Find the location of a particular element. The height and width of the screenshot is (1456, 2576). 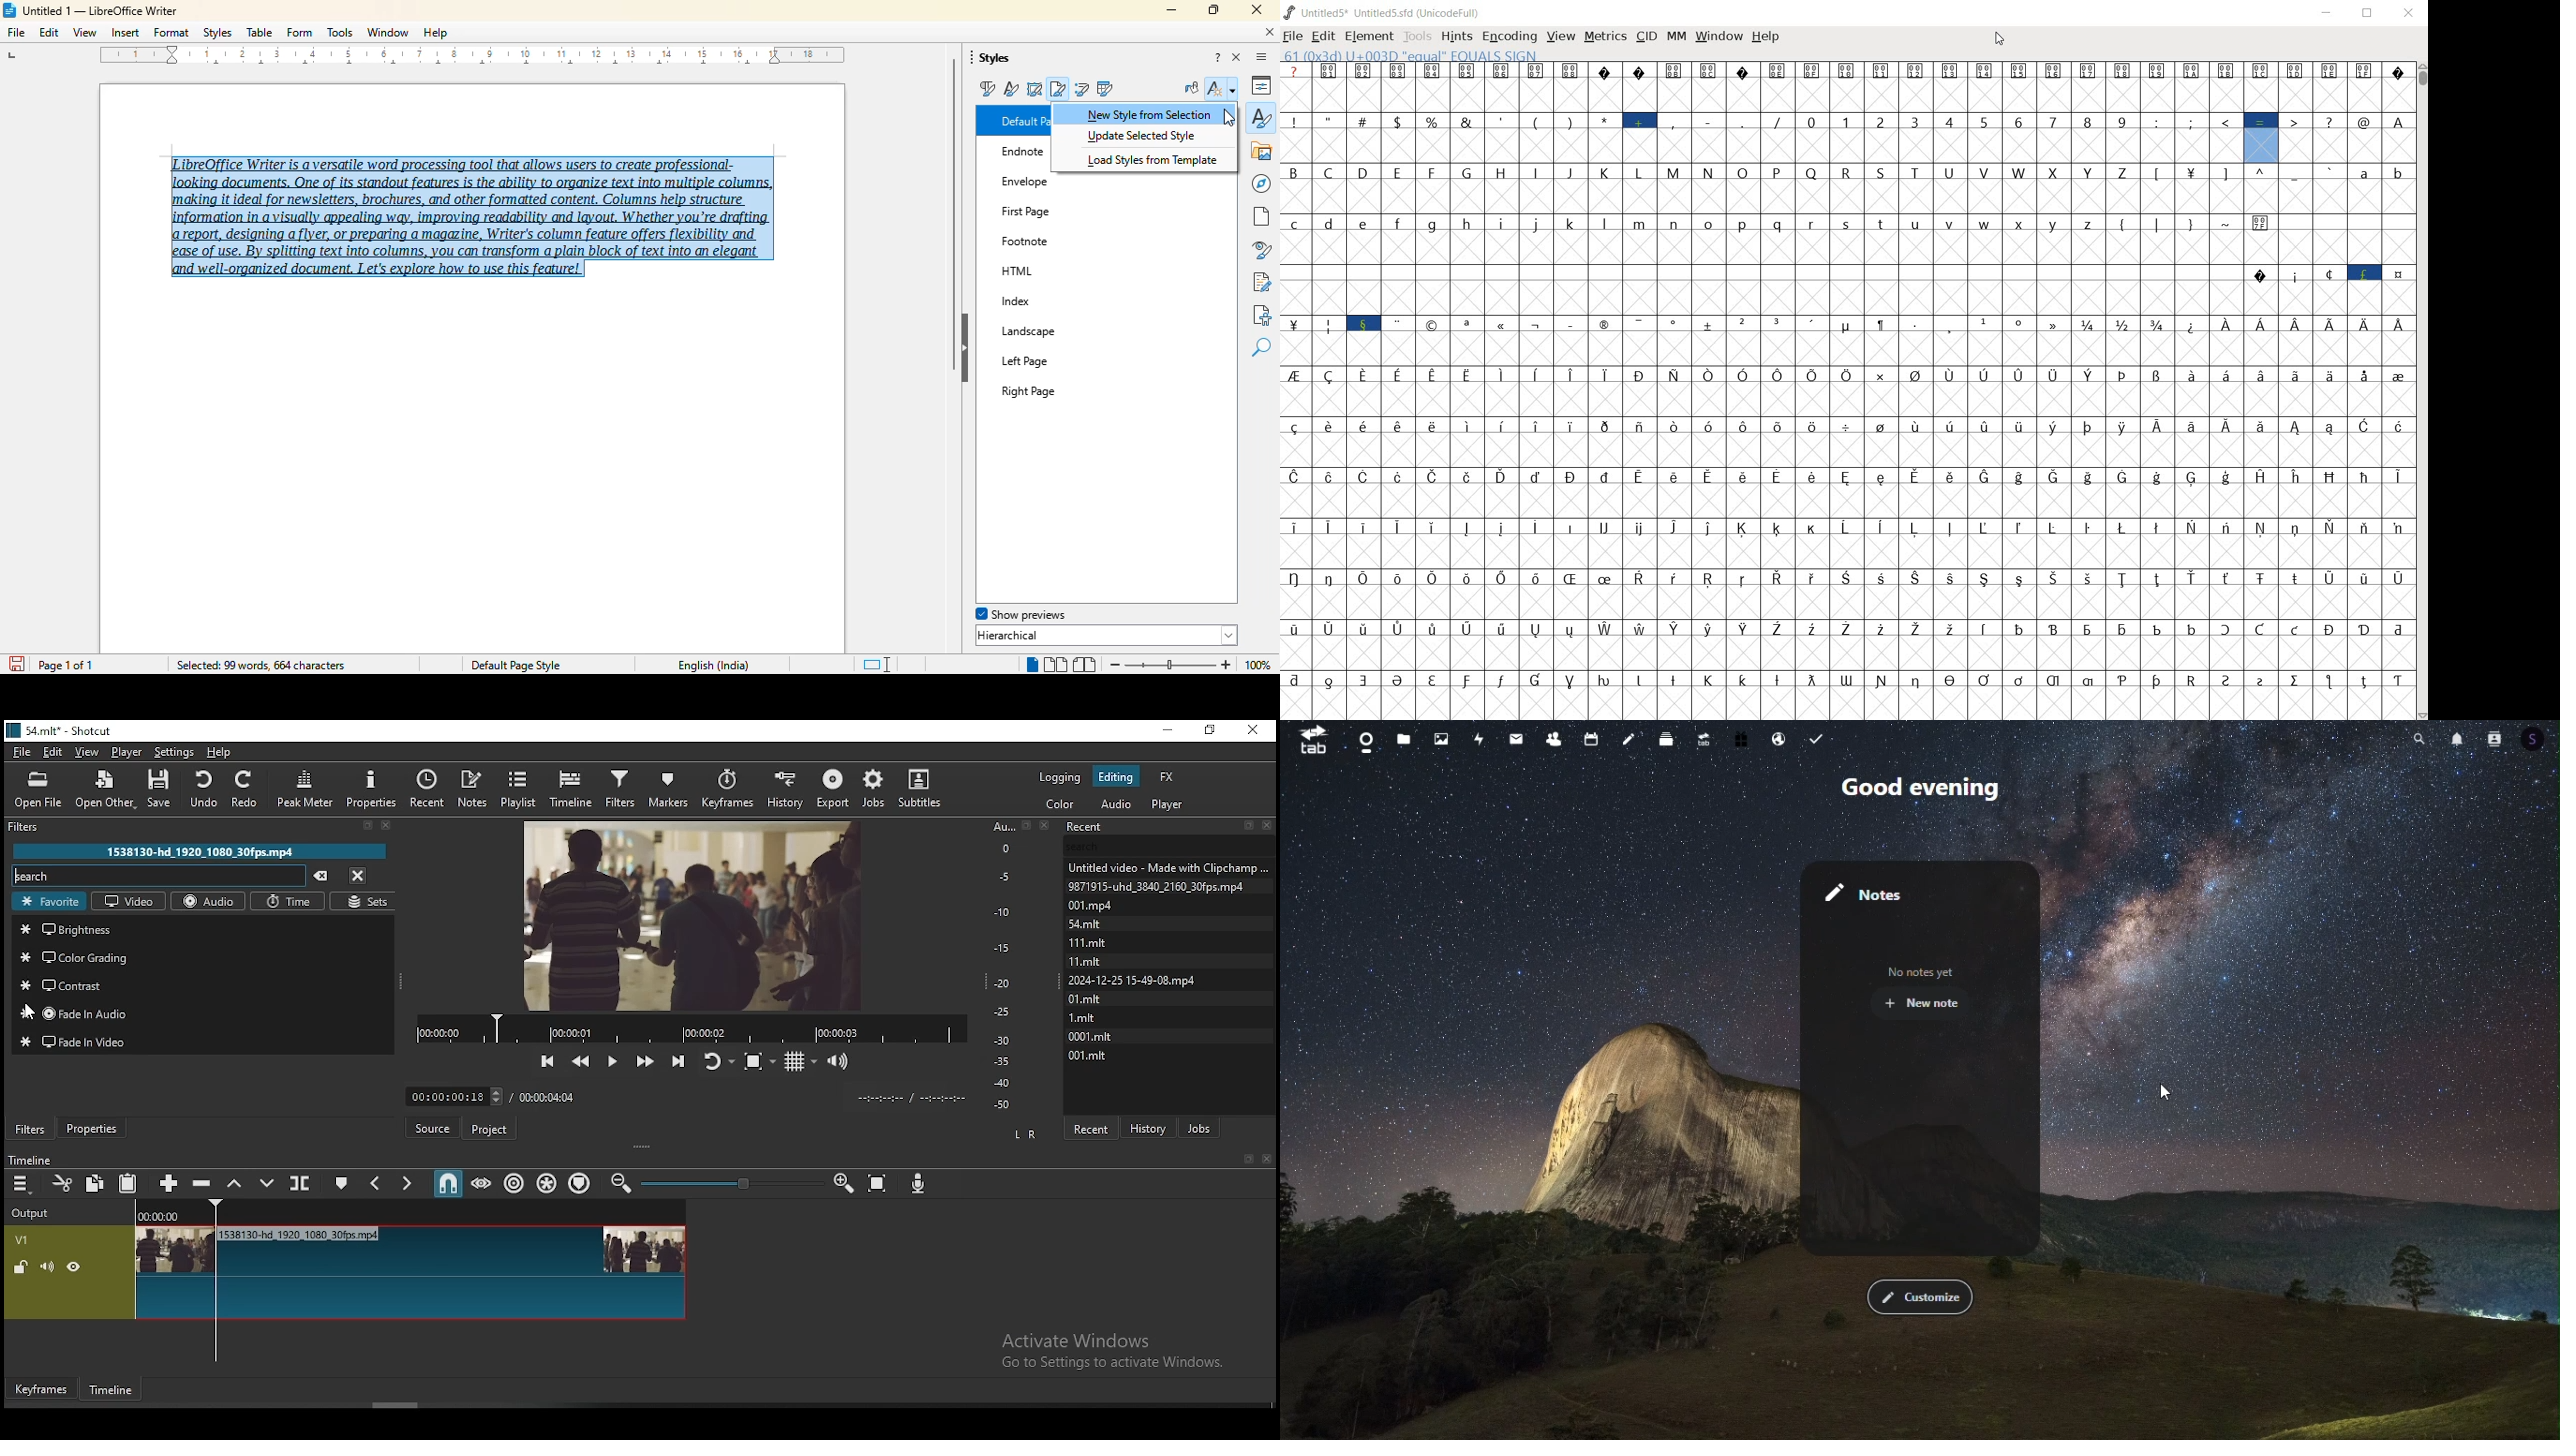

ruler is located at coordinates (476, 58).